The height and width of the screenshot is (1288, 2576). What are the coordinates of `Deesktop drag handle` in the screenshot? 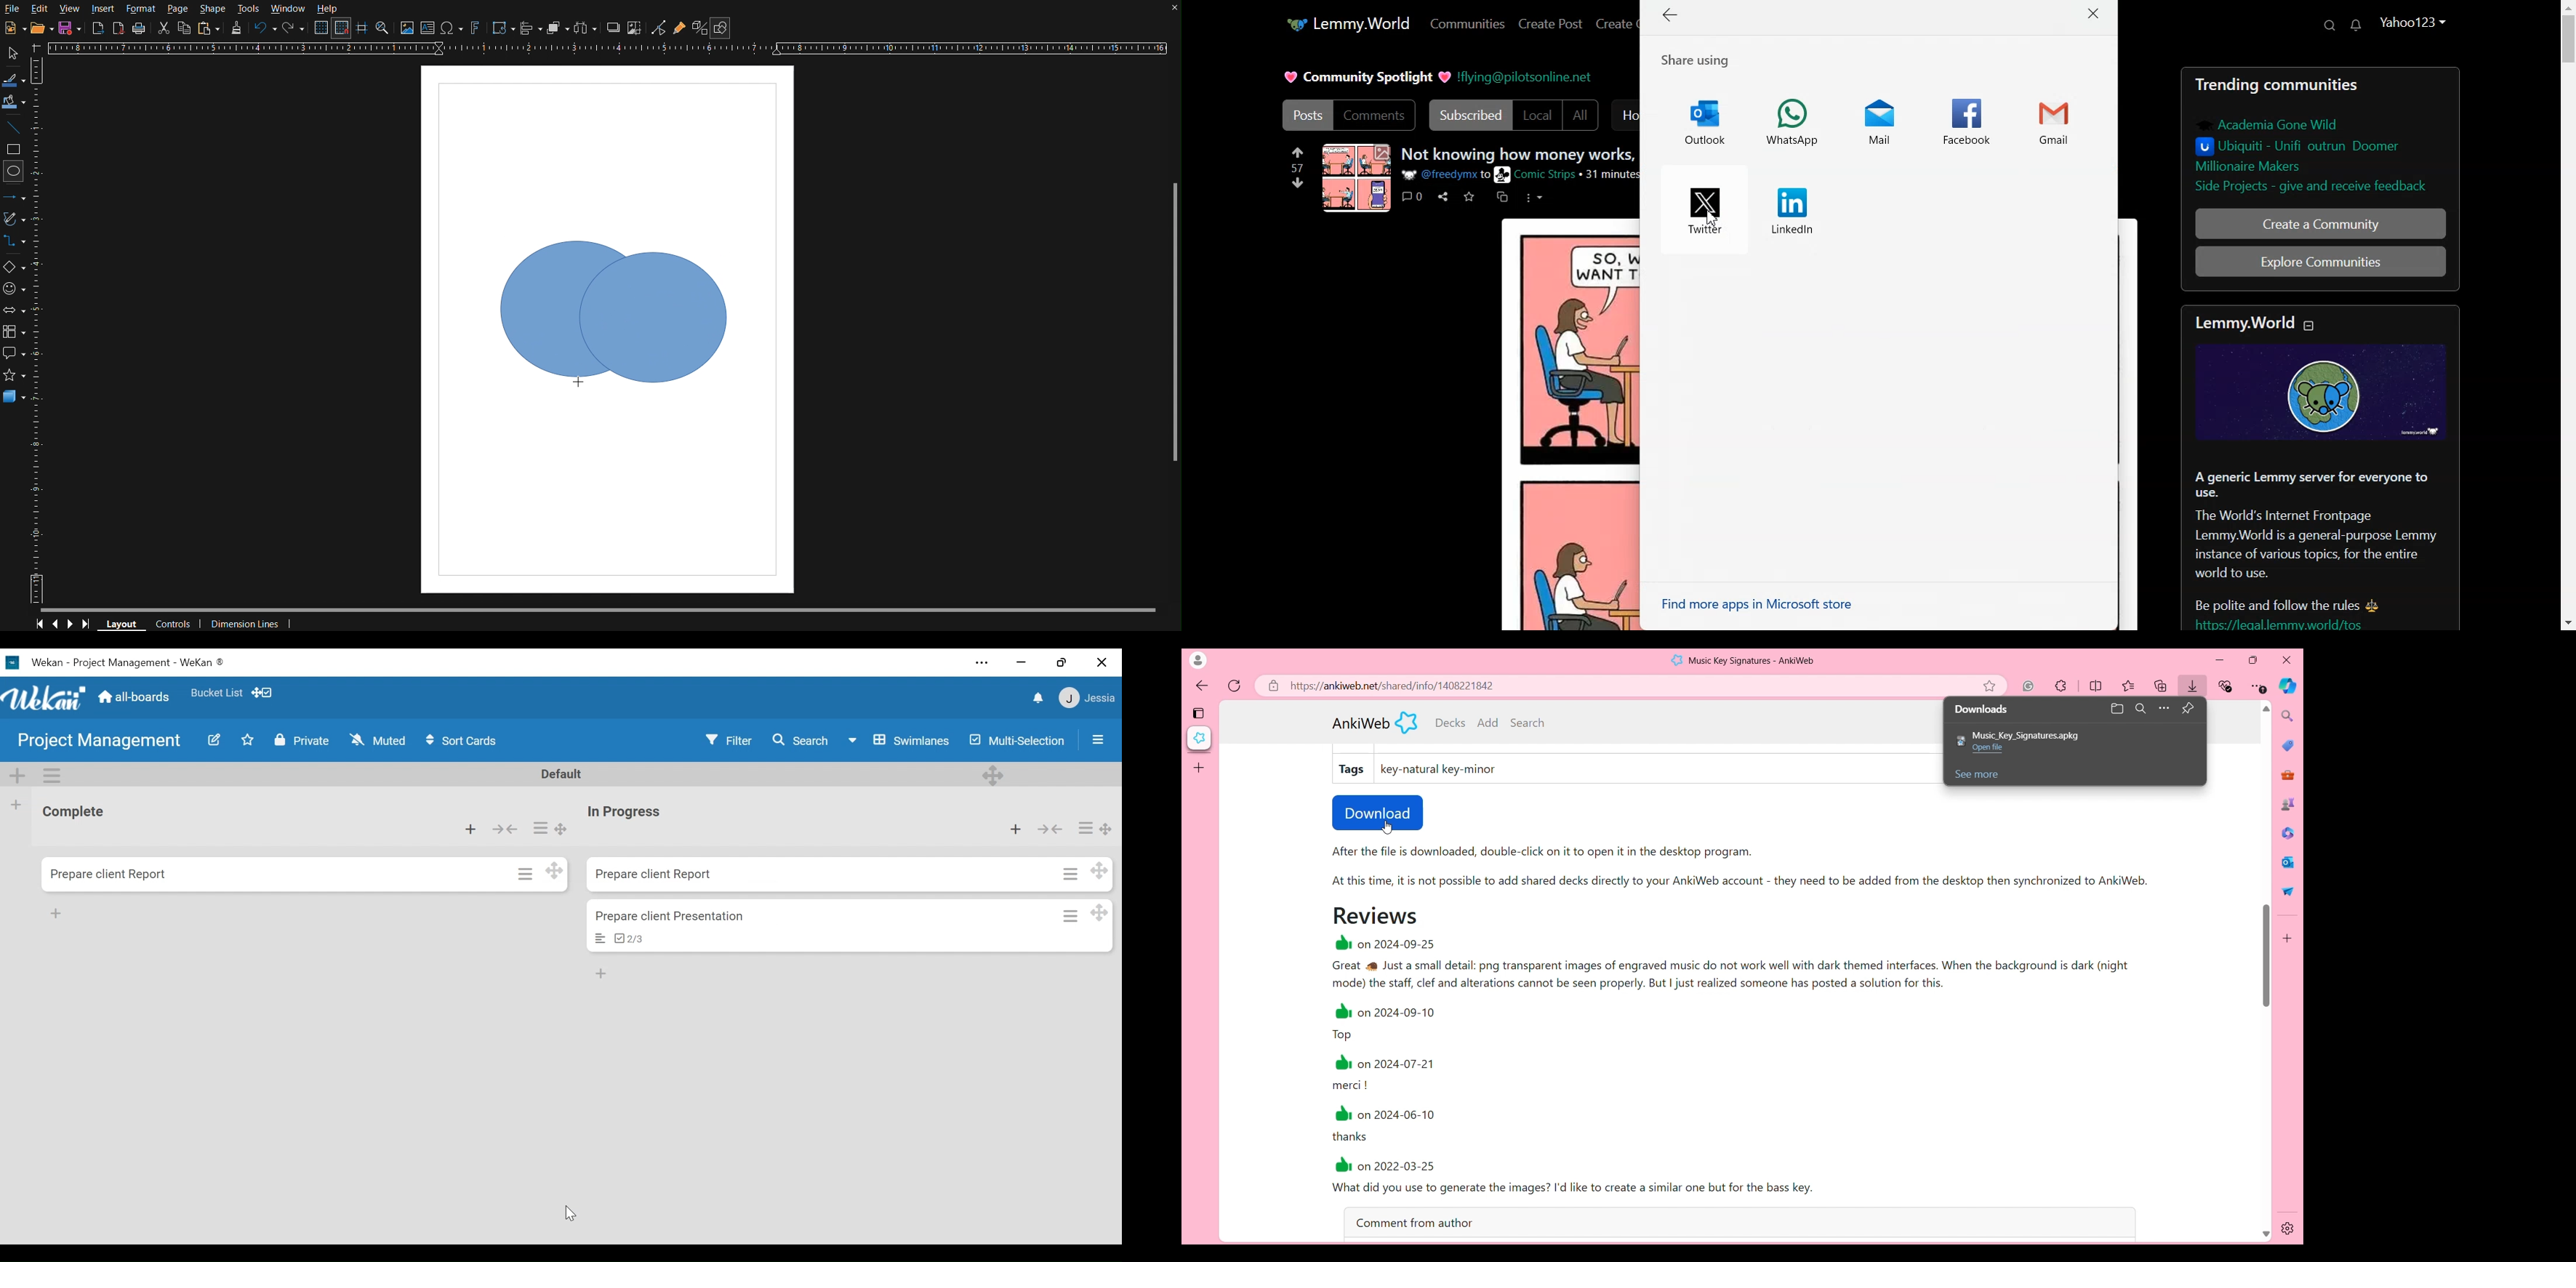 It's located at (993, 775).